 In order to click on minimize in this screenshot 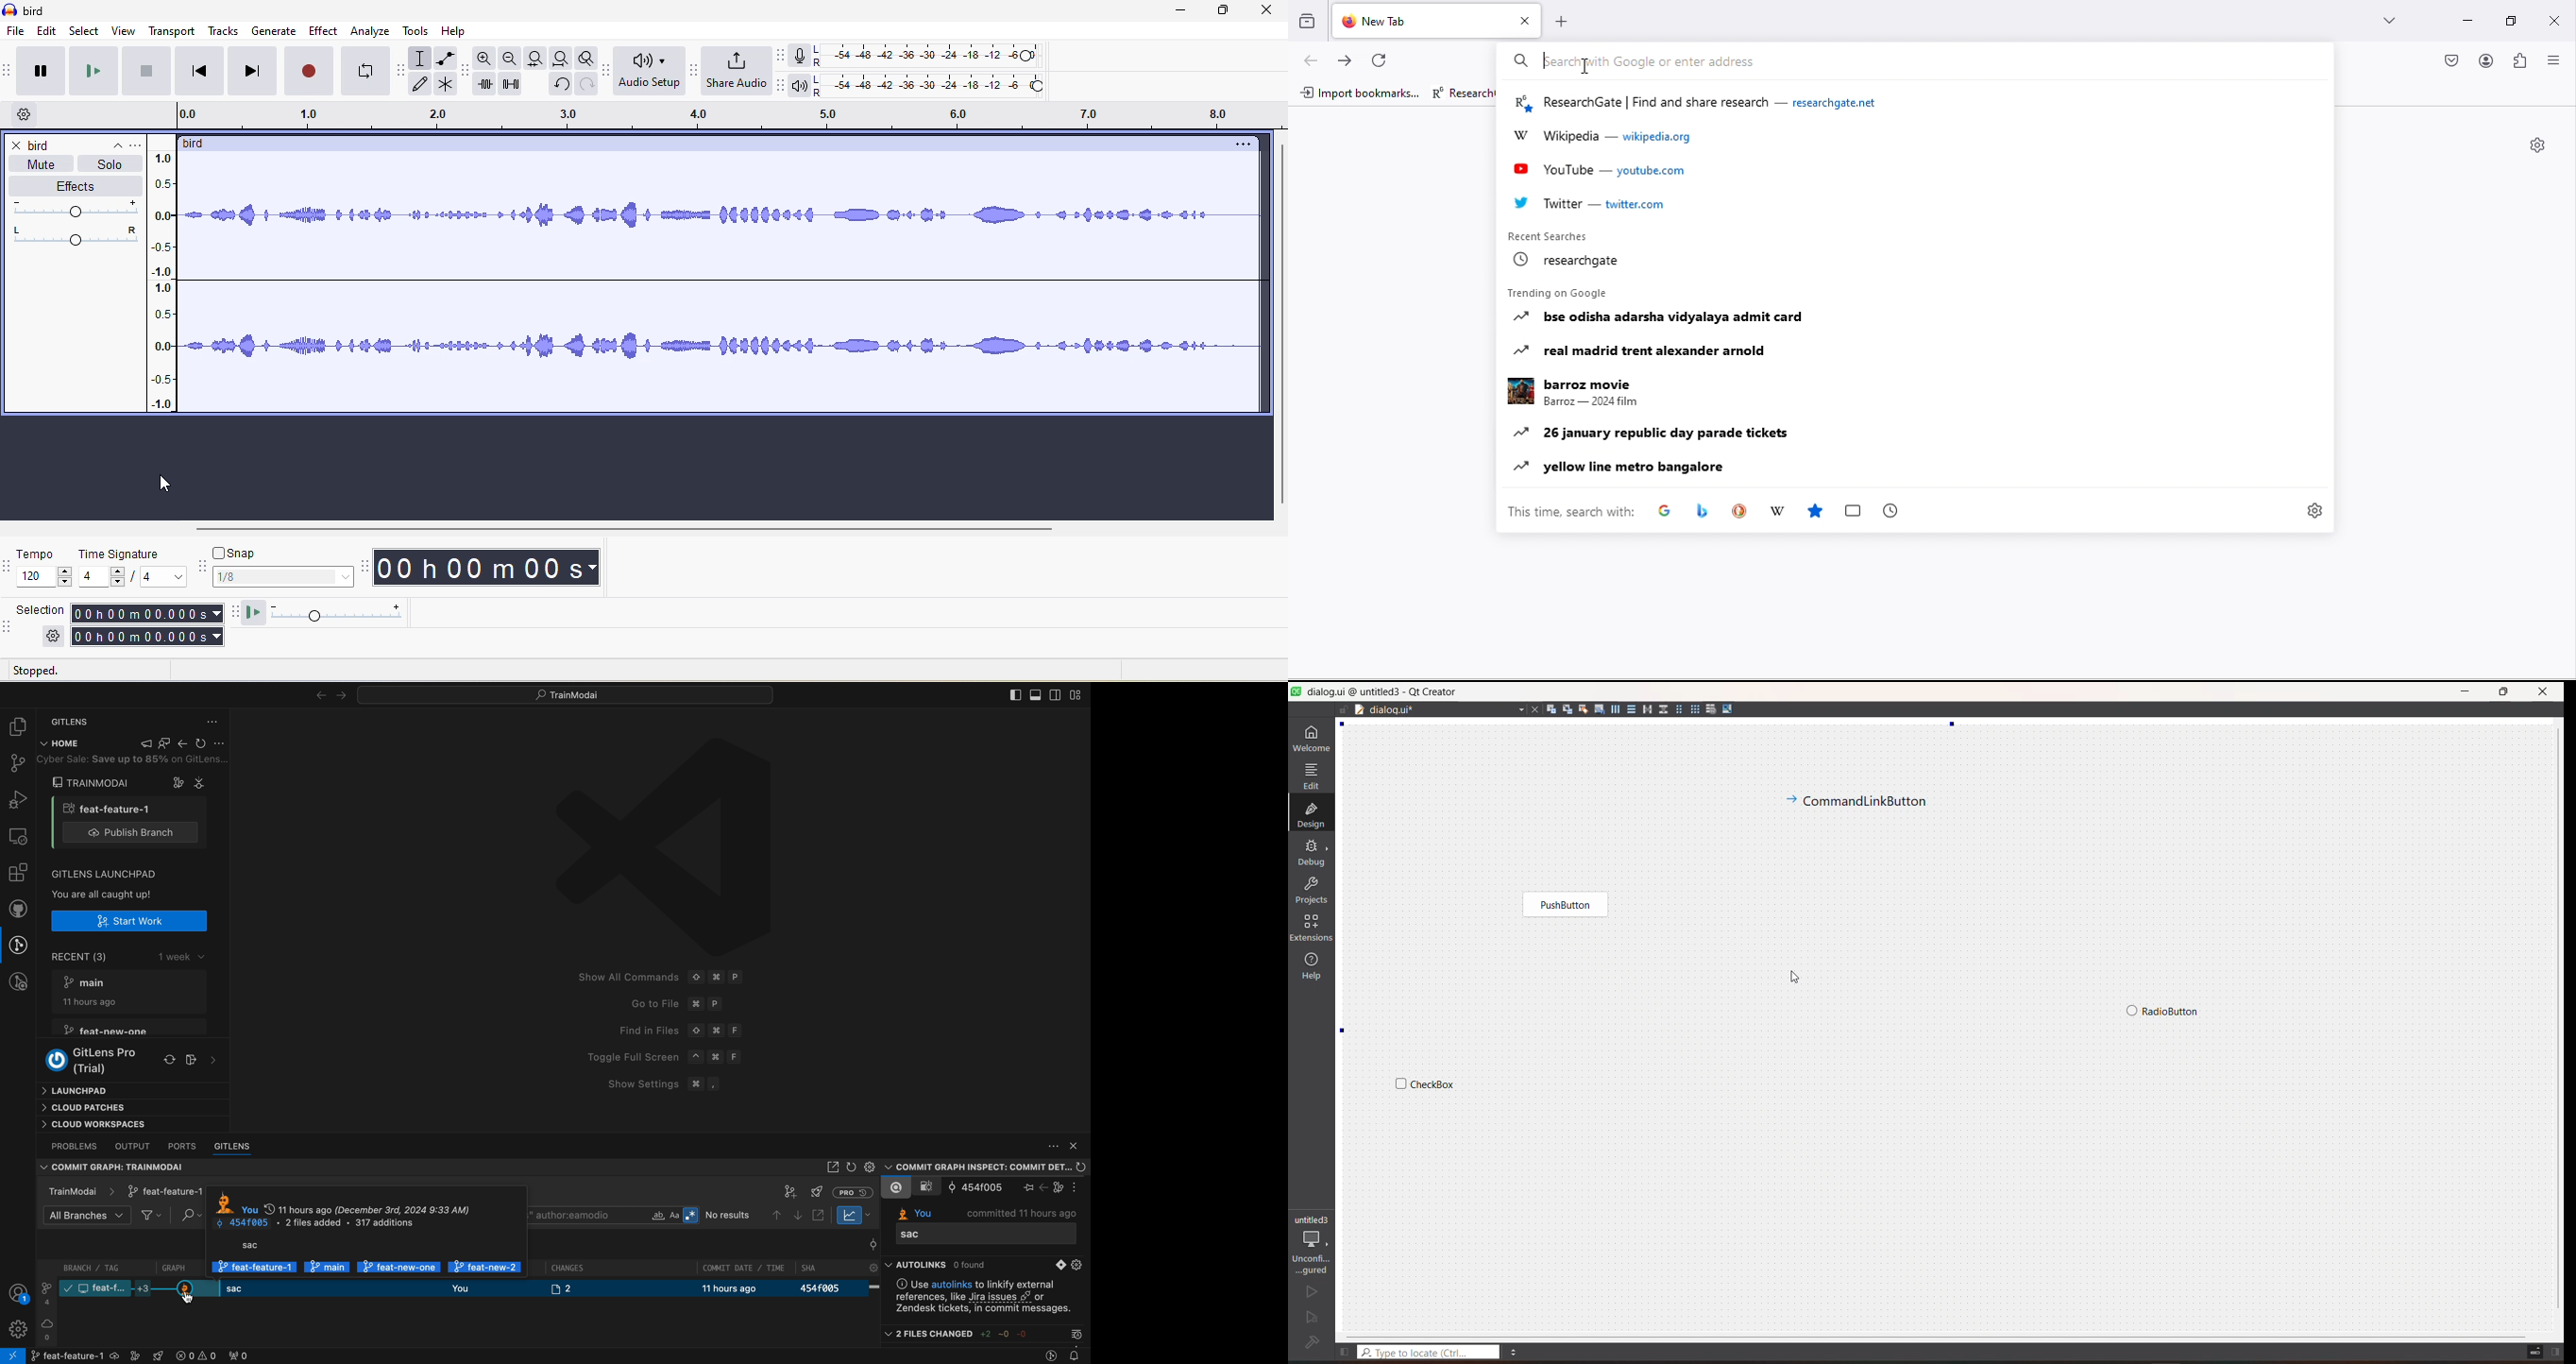, I will do `click(2465, 691)`.